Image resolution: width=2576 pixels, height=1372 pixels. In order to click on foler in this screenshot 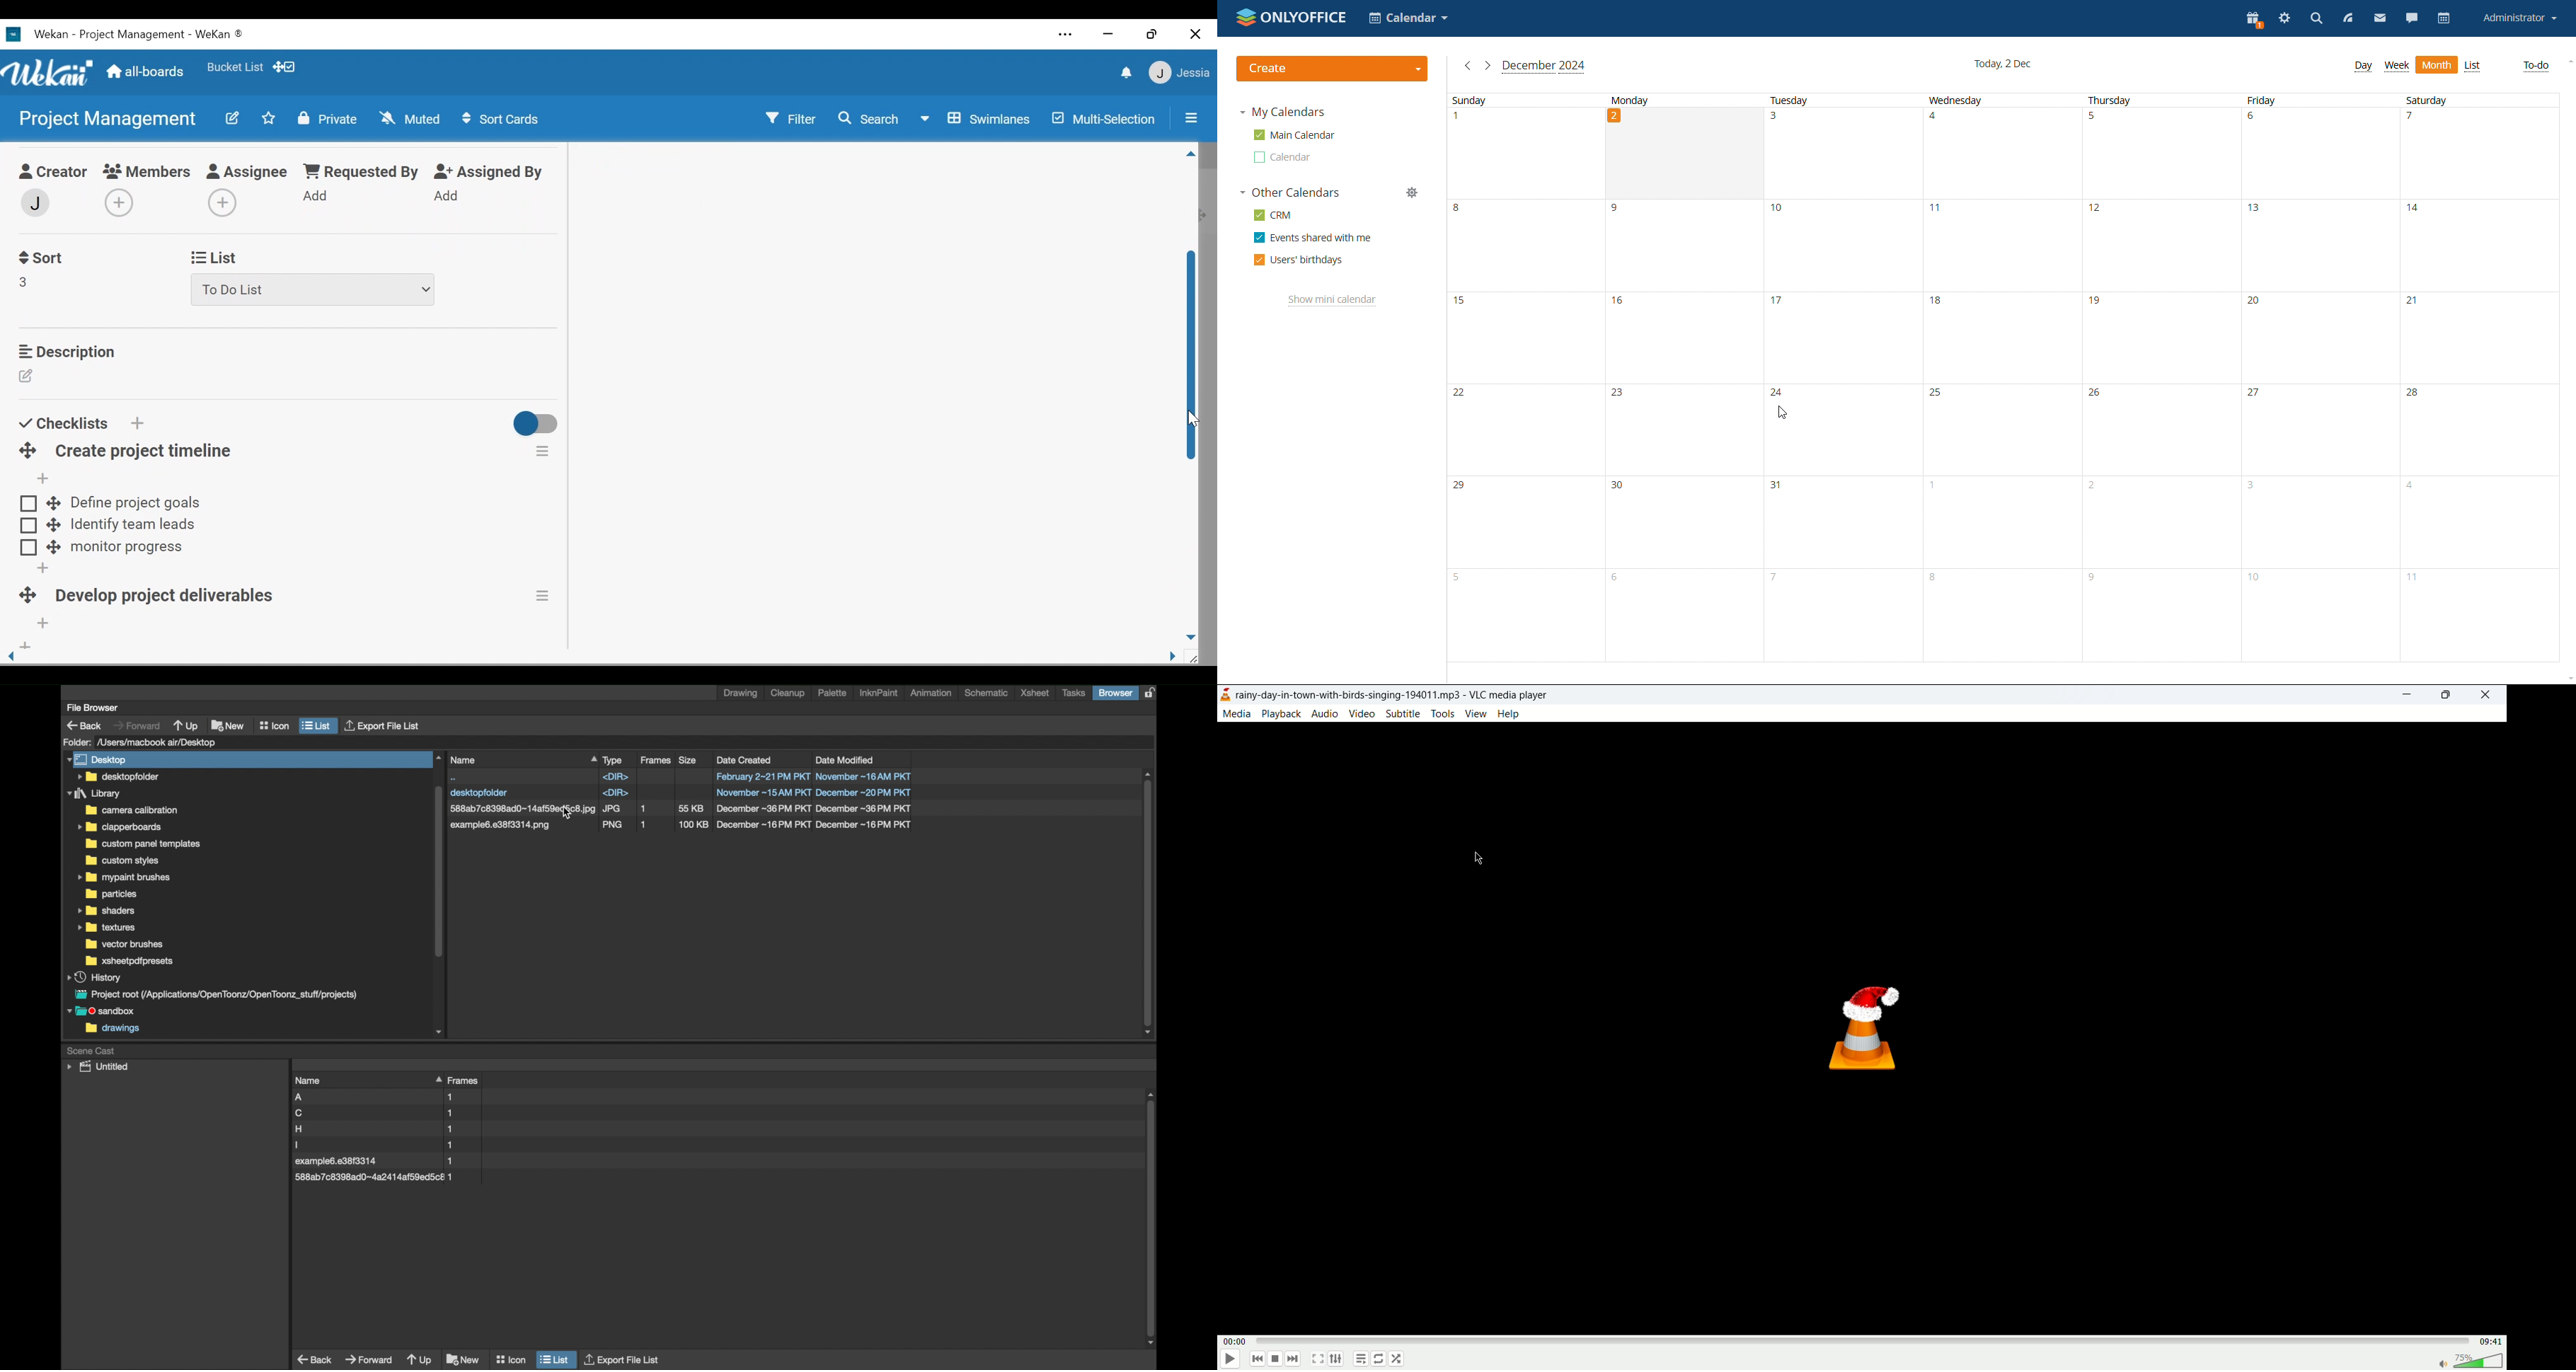, I will do `click(129, 961)`.